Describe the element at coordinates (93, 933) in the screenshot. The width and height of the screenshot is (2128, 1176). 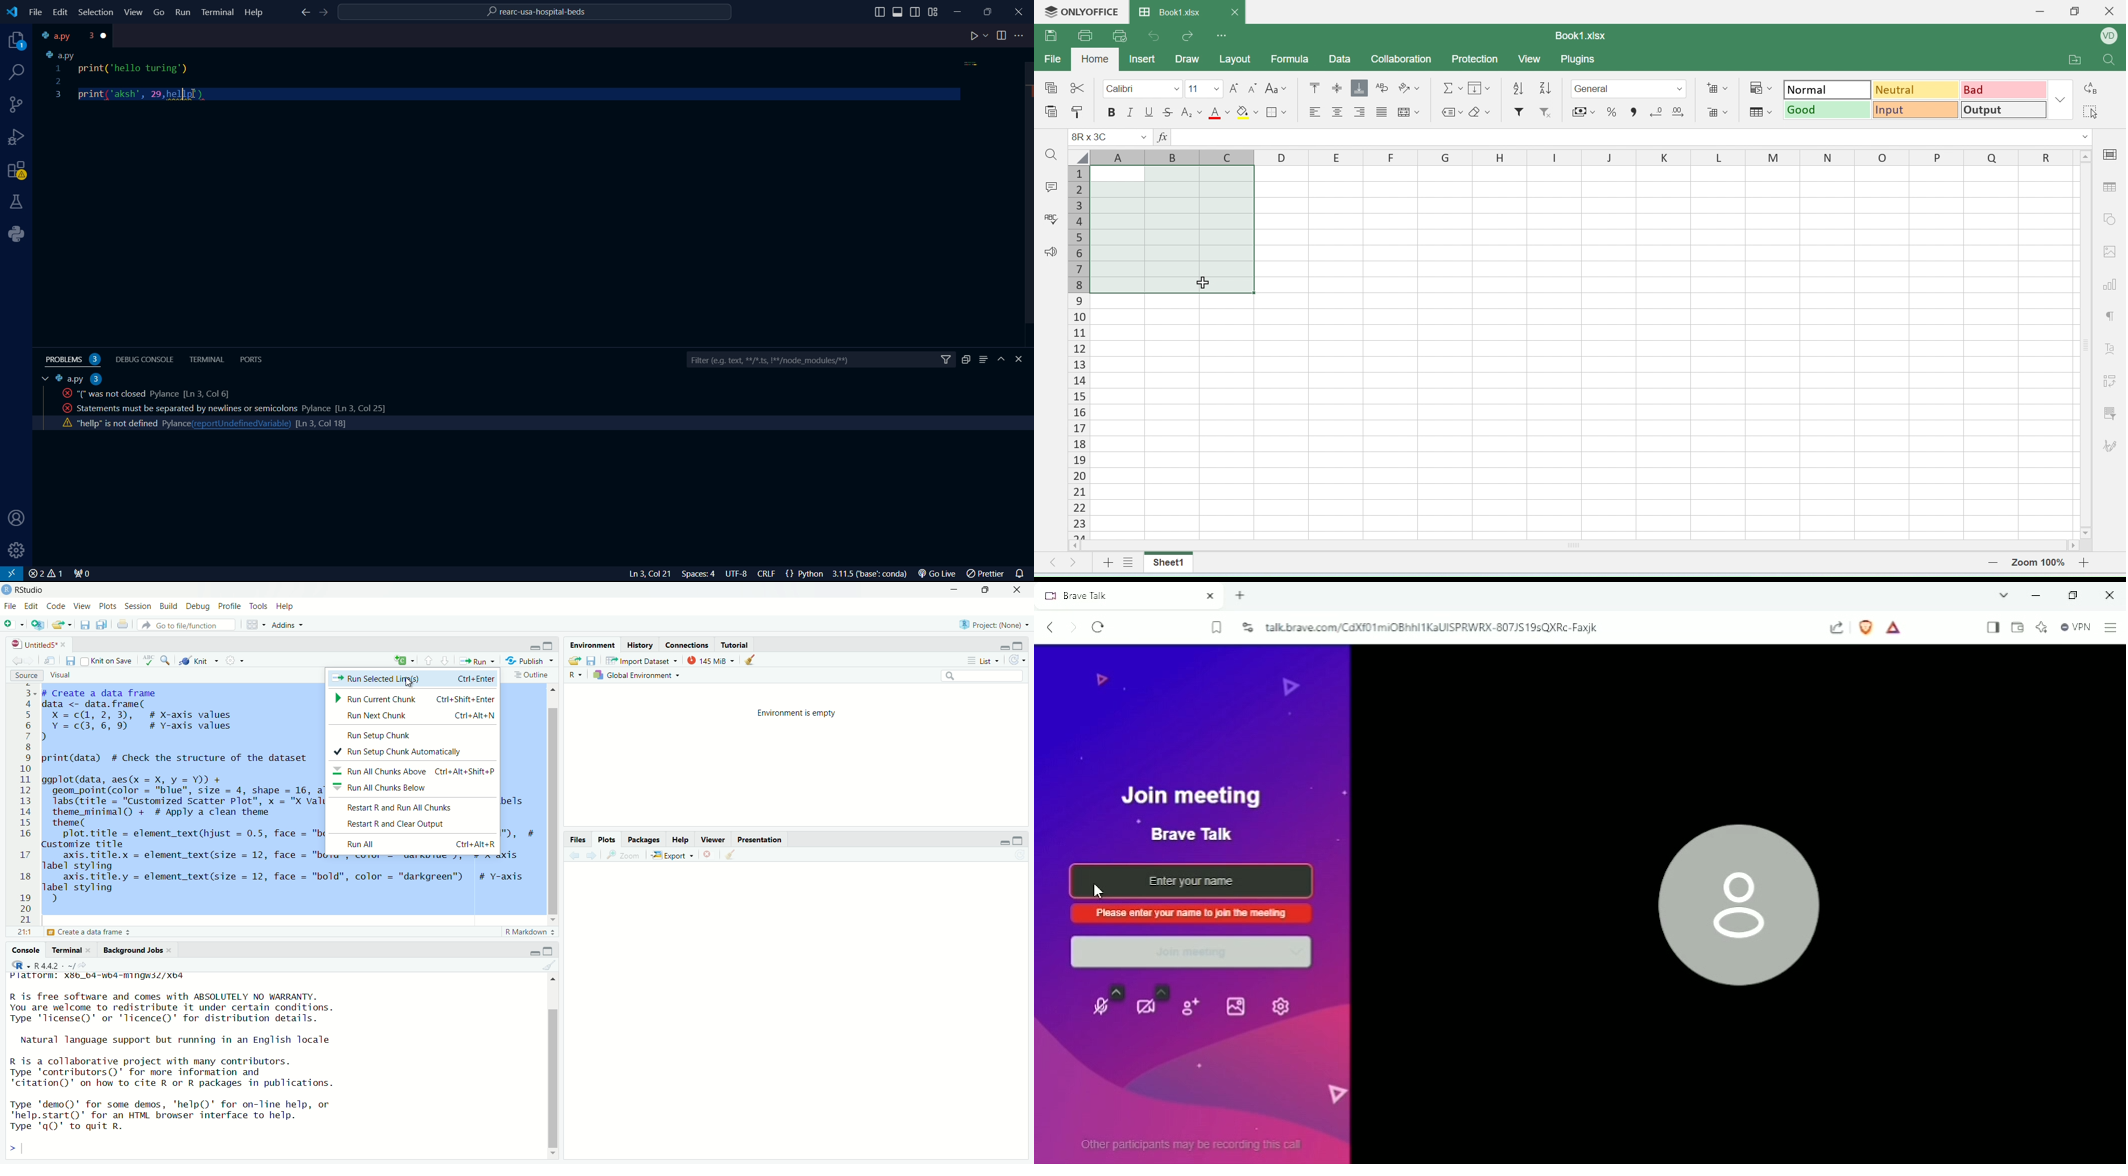
I see `Create a data frame` at that location.